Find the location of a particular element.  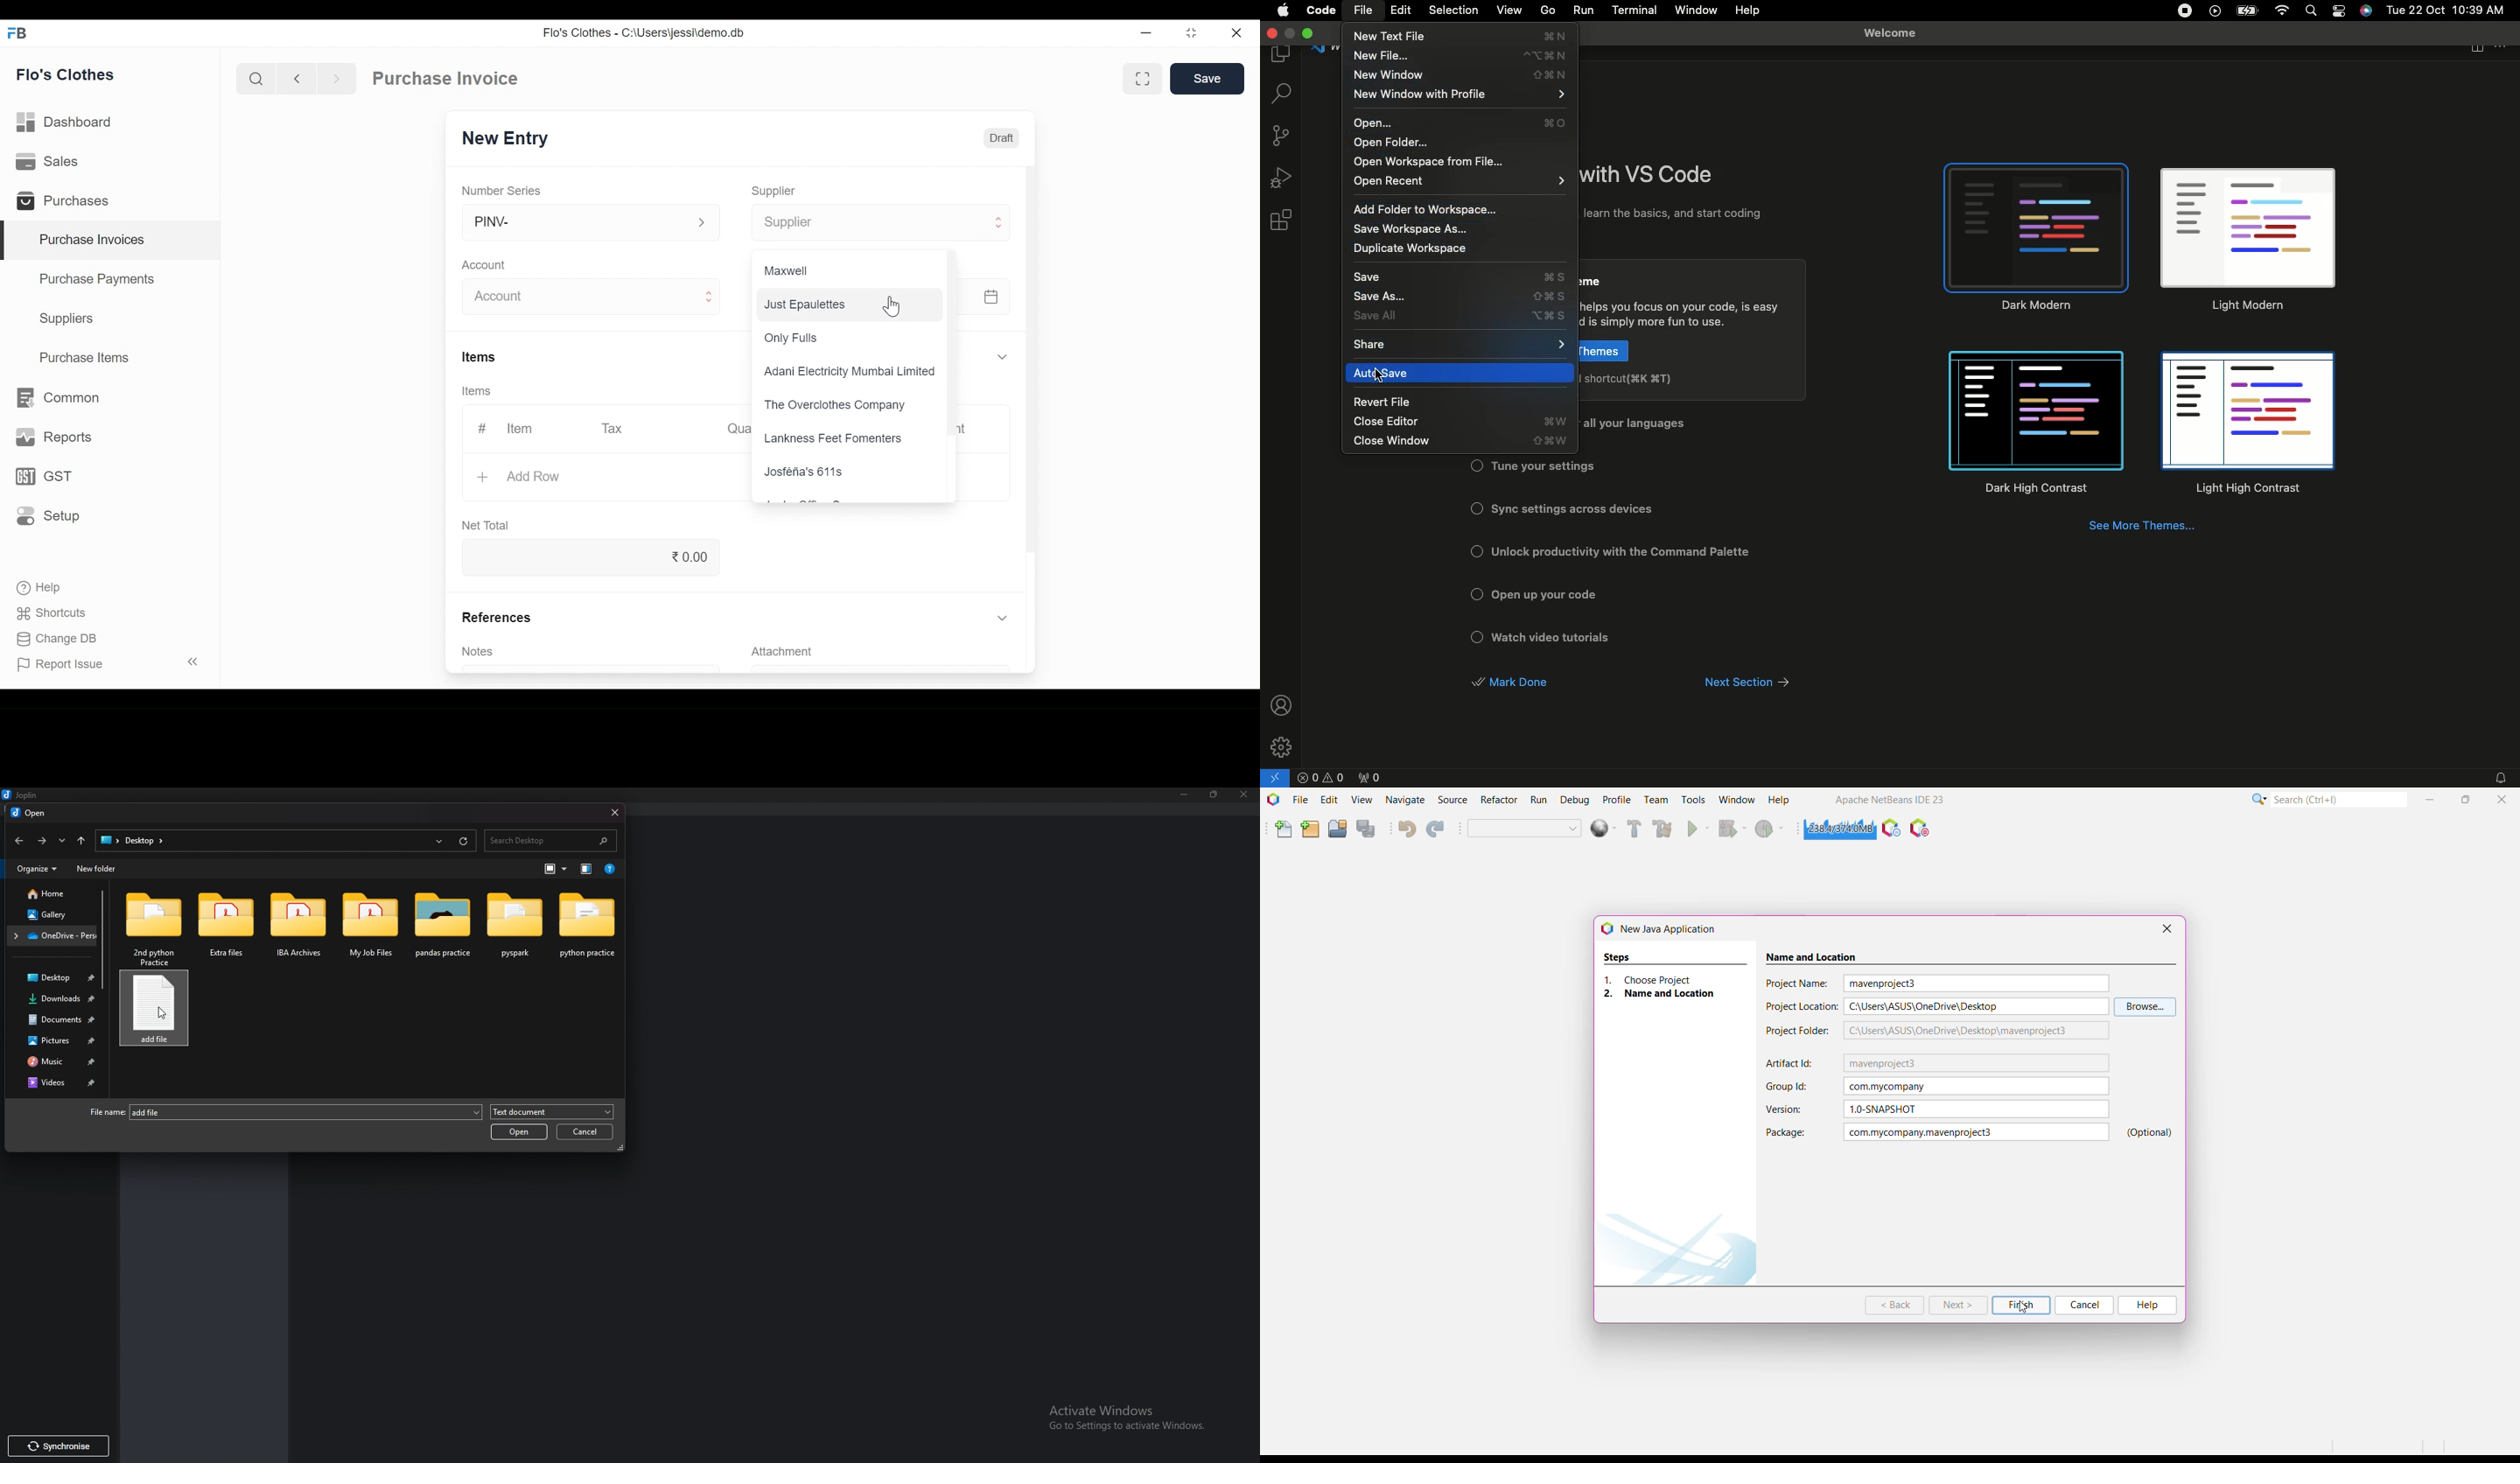

Folder is located at coordinates (515, 927).